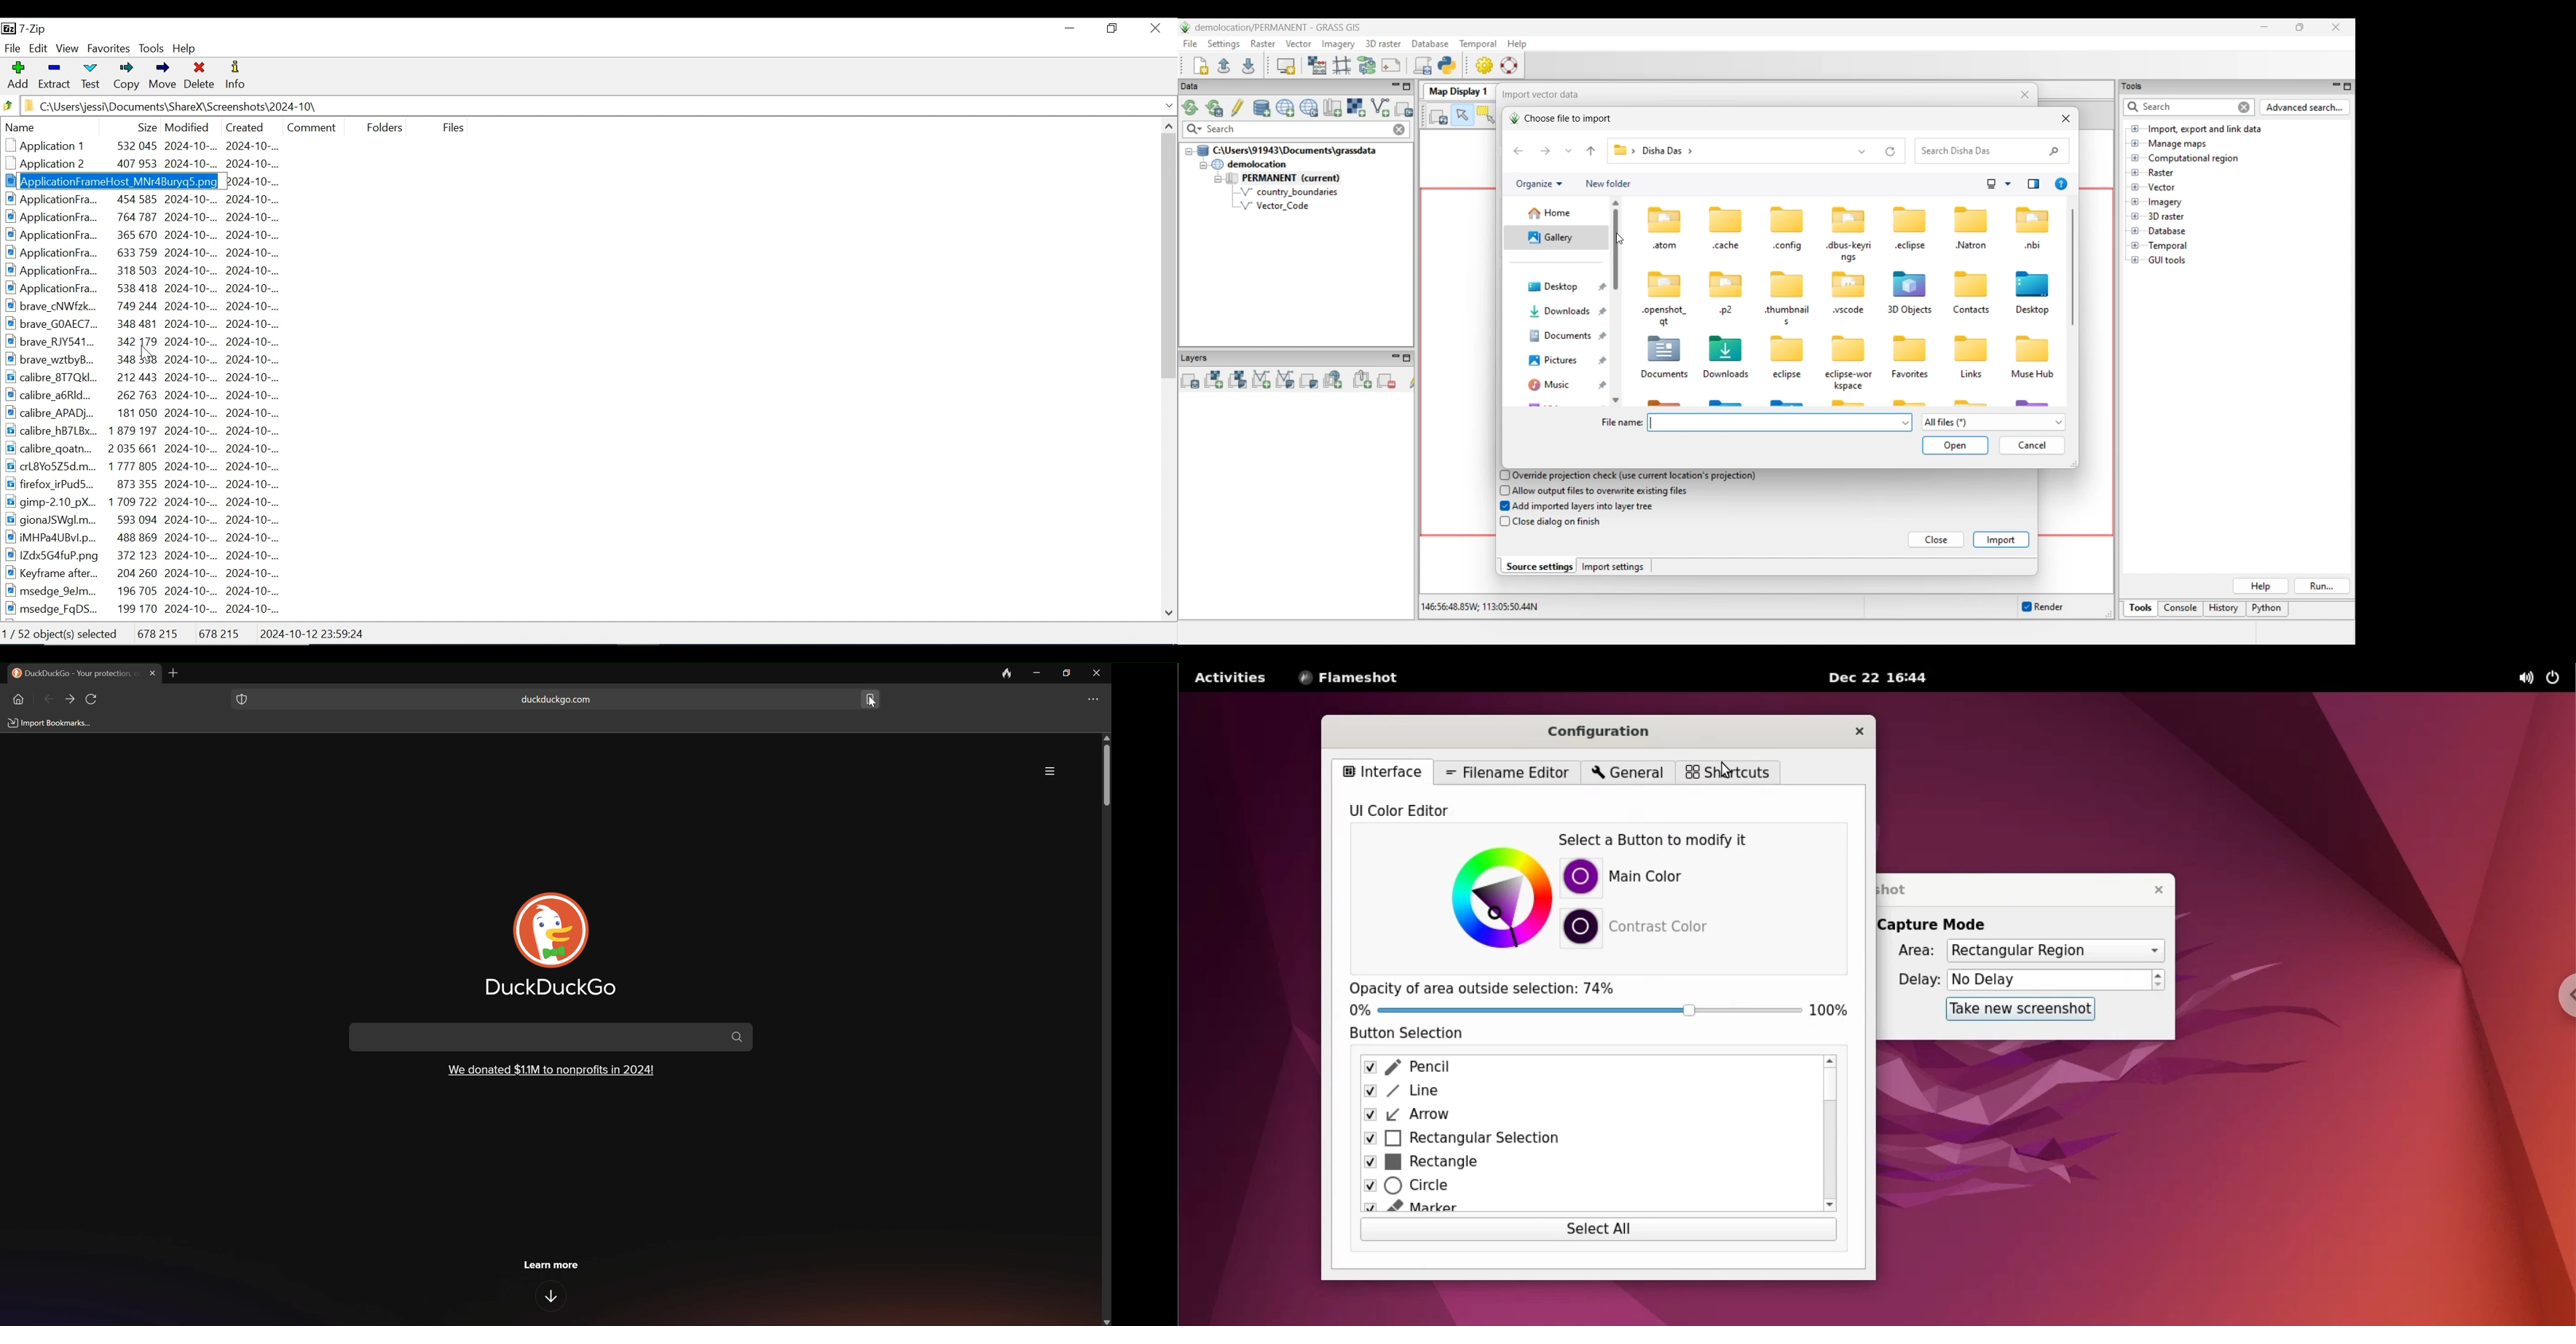 This screenshot has height=1344, width=2576. Describe the element at coordinates (1097, 699) in the screenshot. I see `More` at that location.